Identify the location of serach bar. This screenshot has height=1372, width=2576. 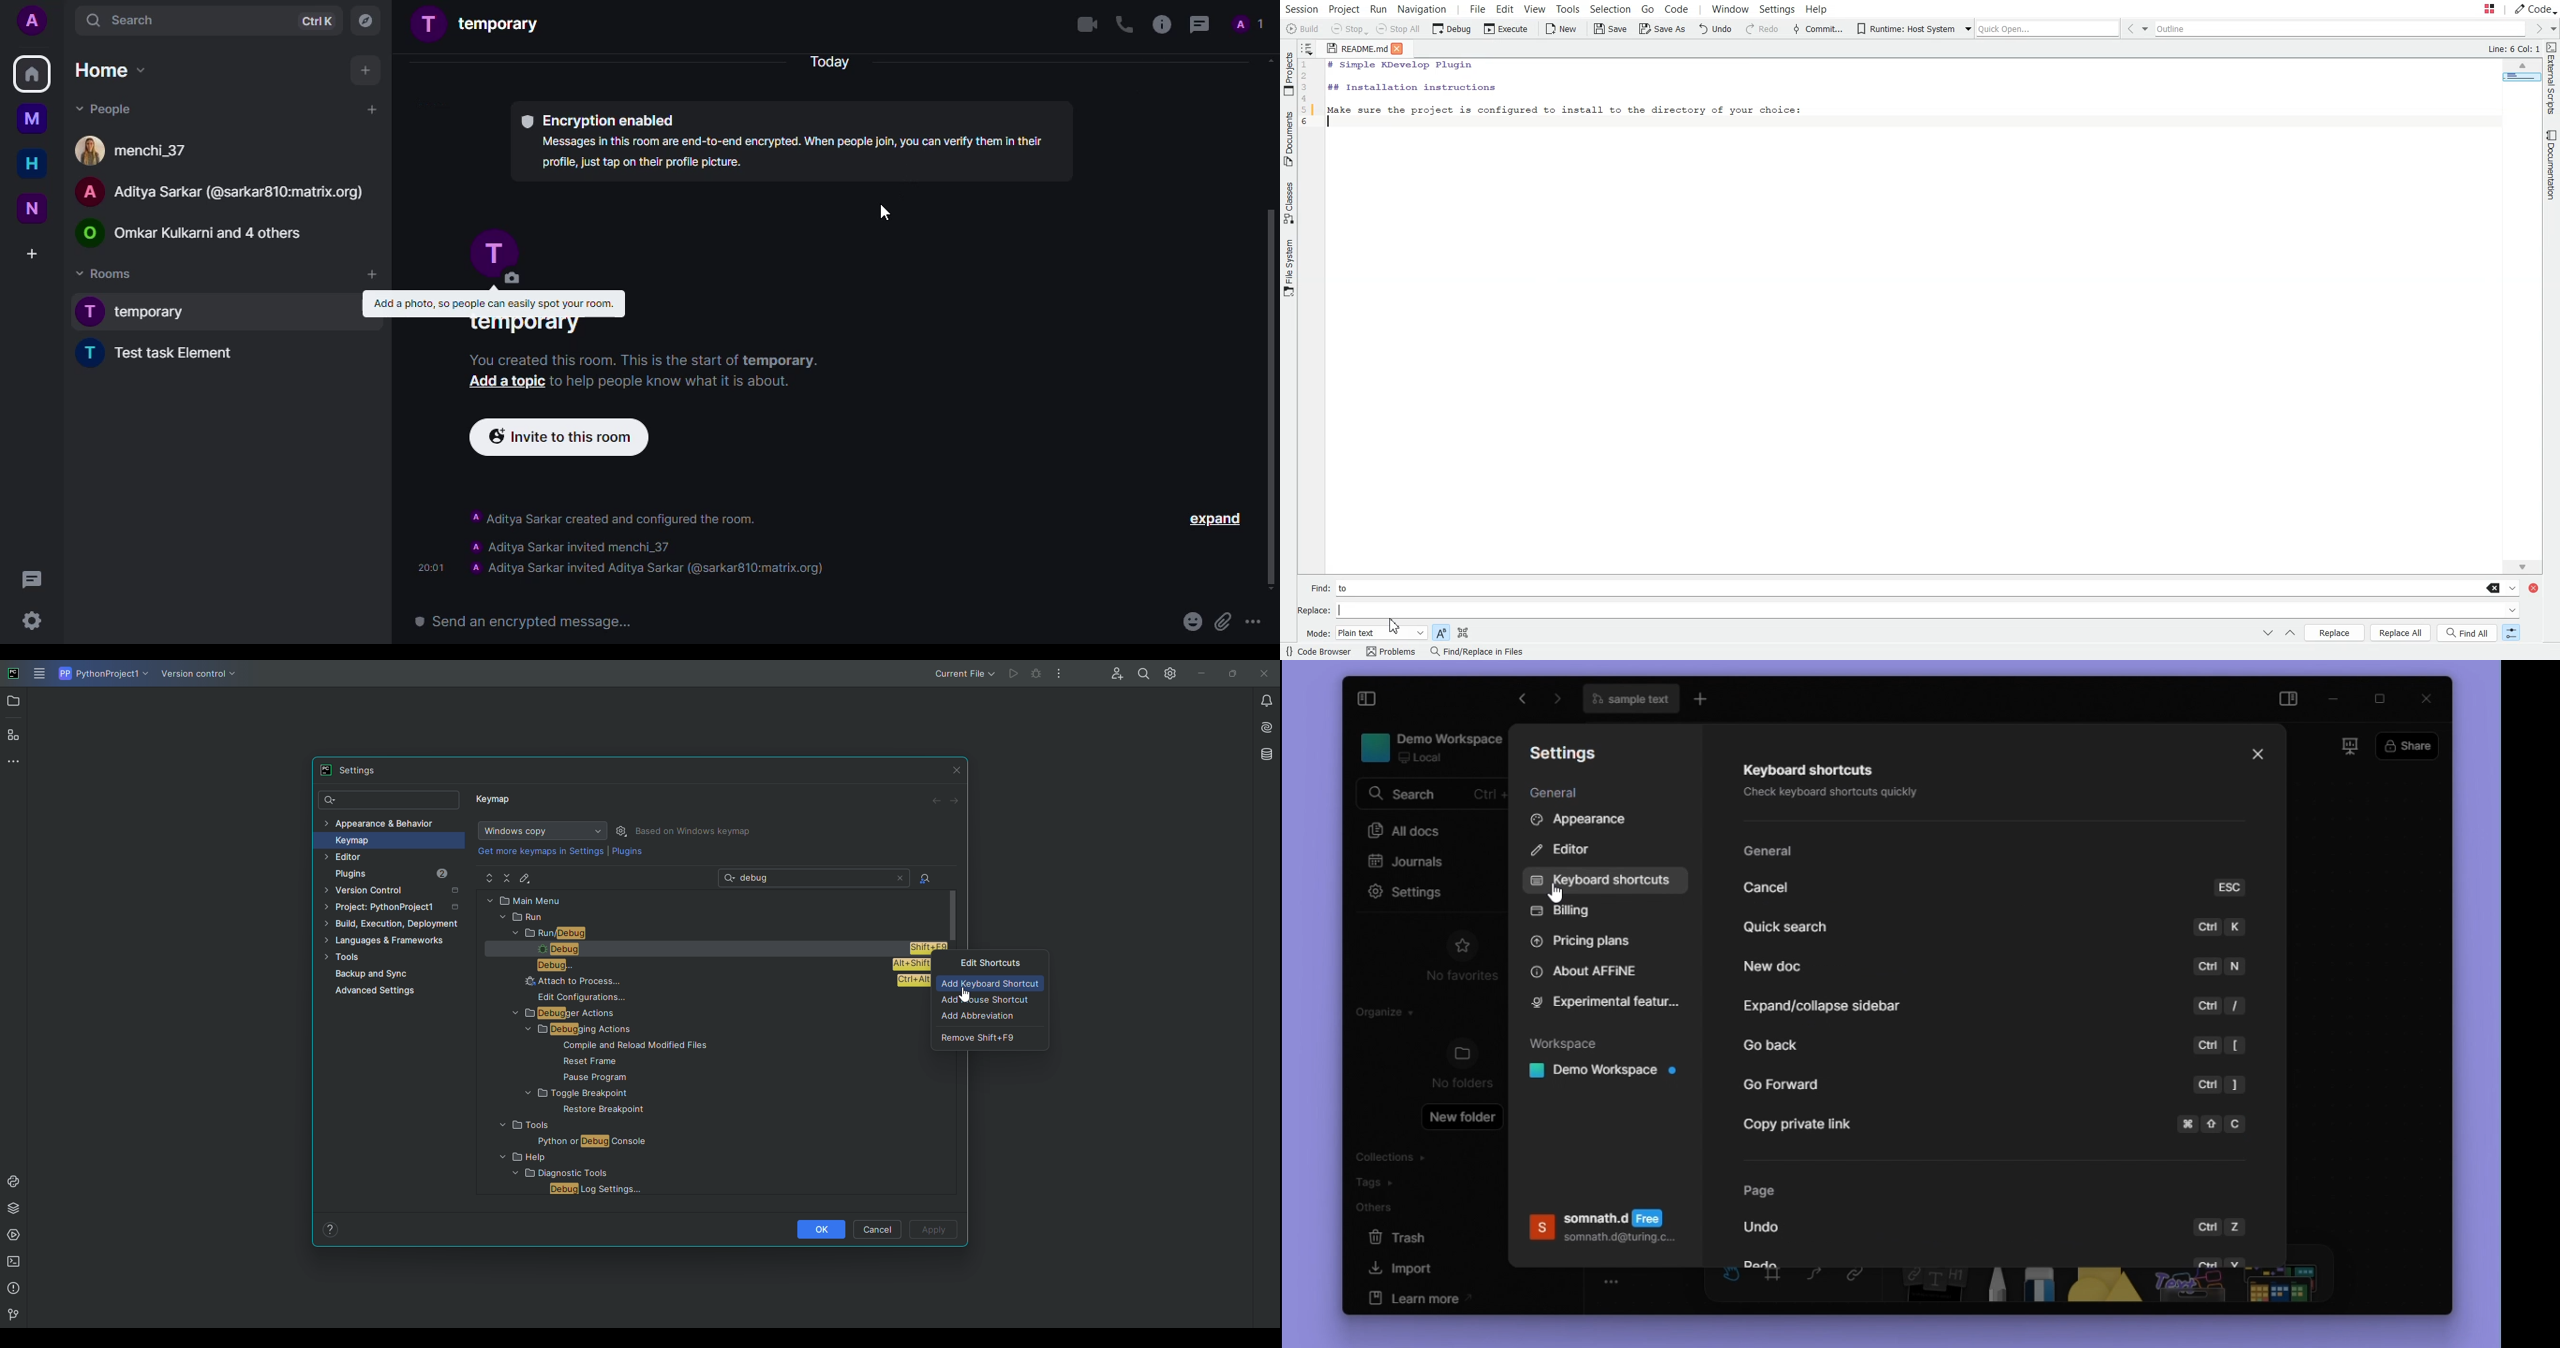
(1433, 796).